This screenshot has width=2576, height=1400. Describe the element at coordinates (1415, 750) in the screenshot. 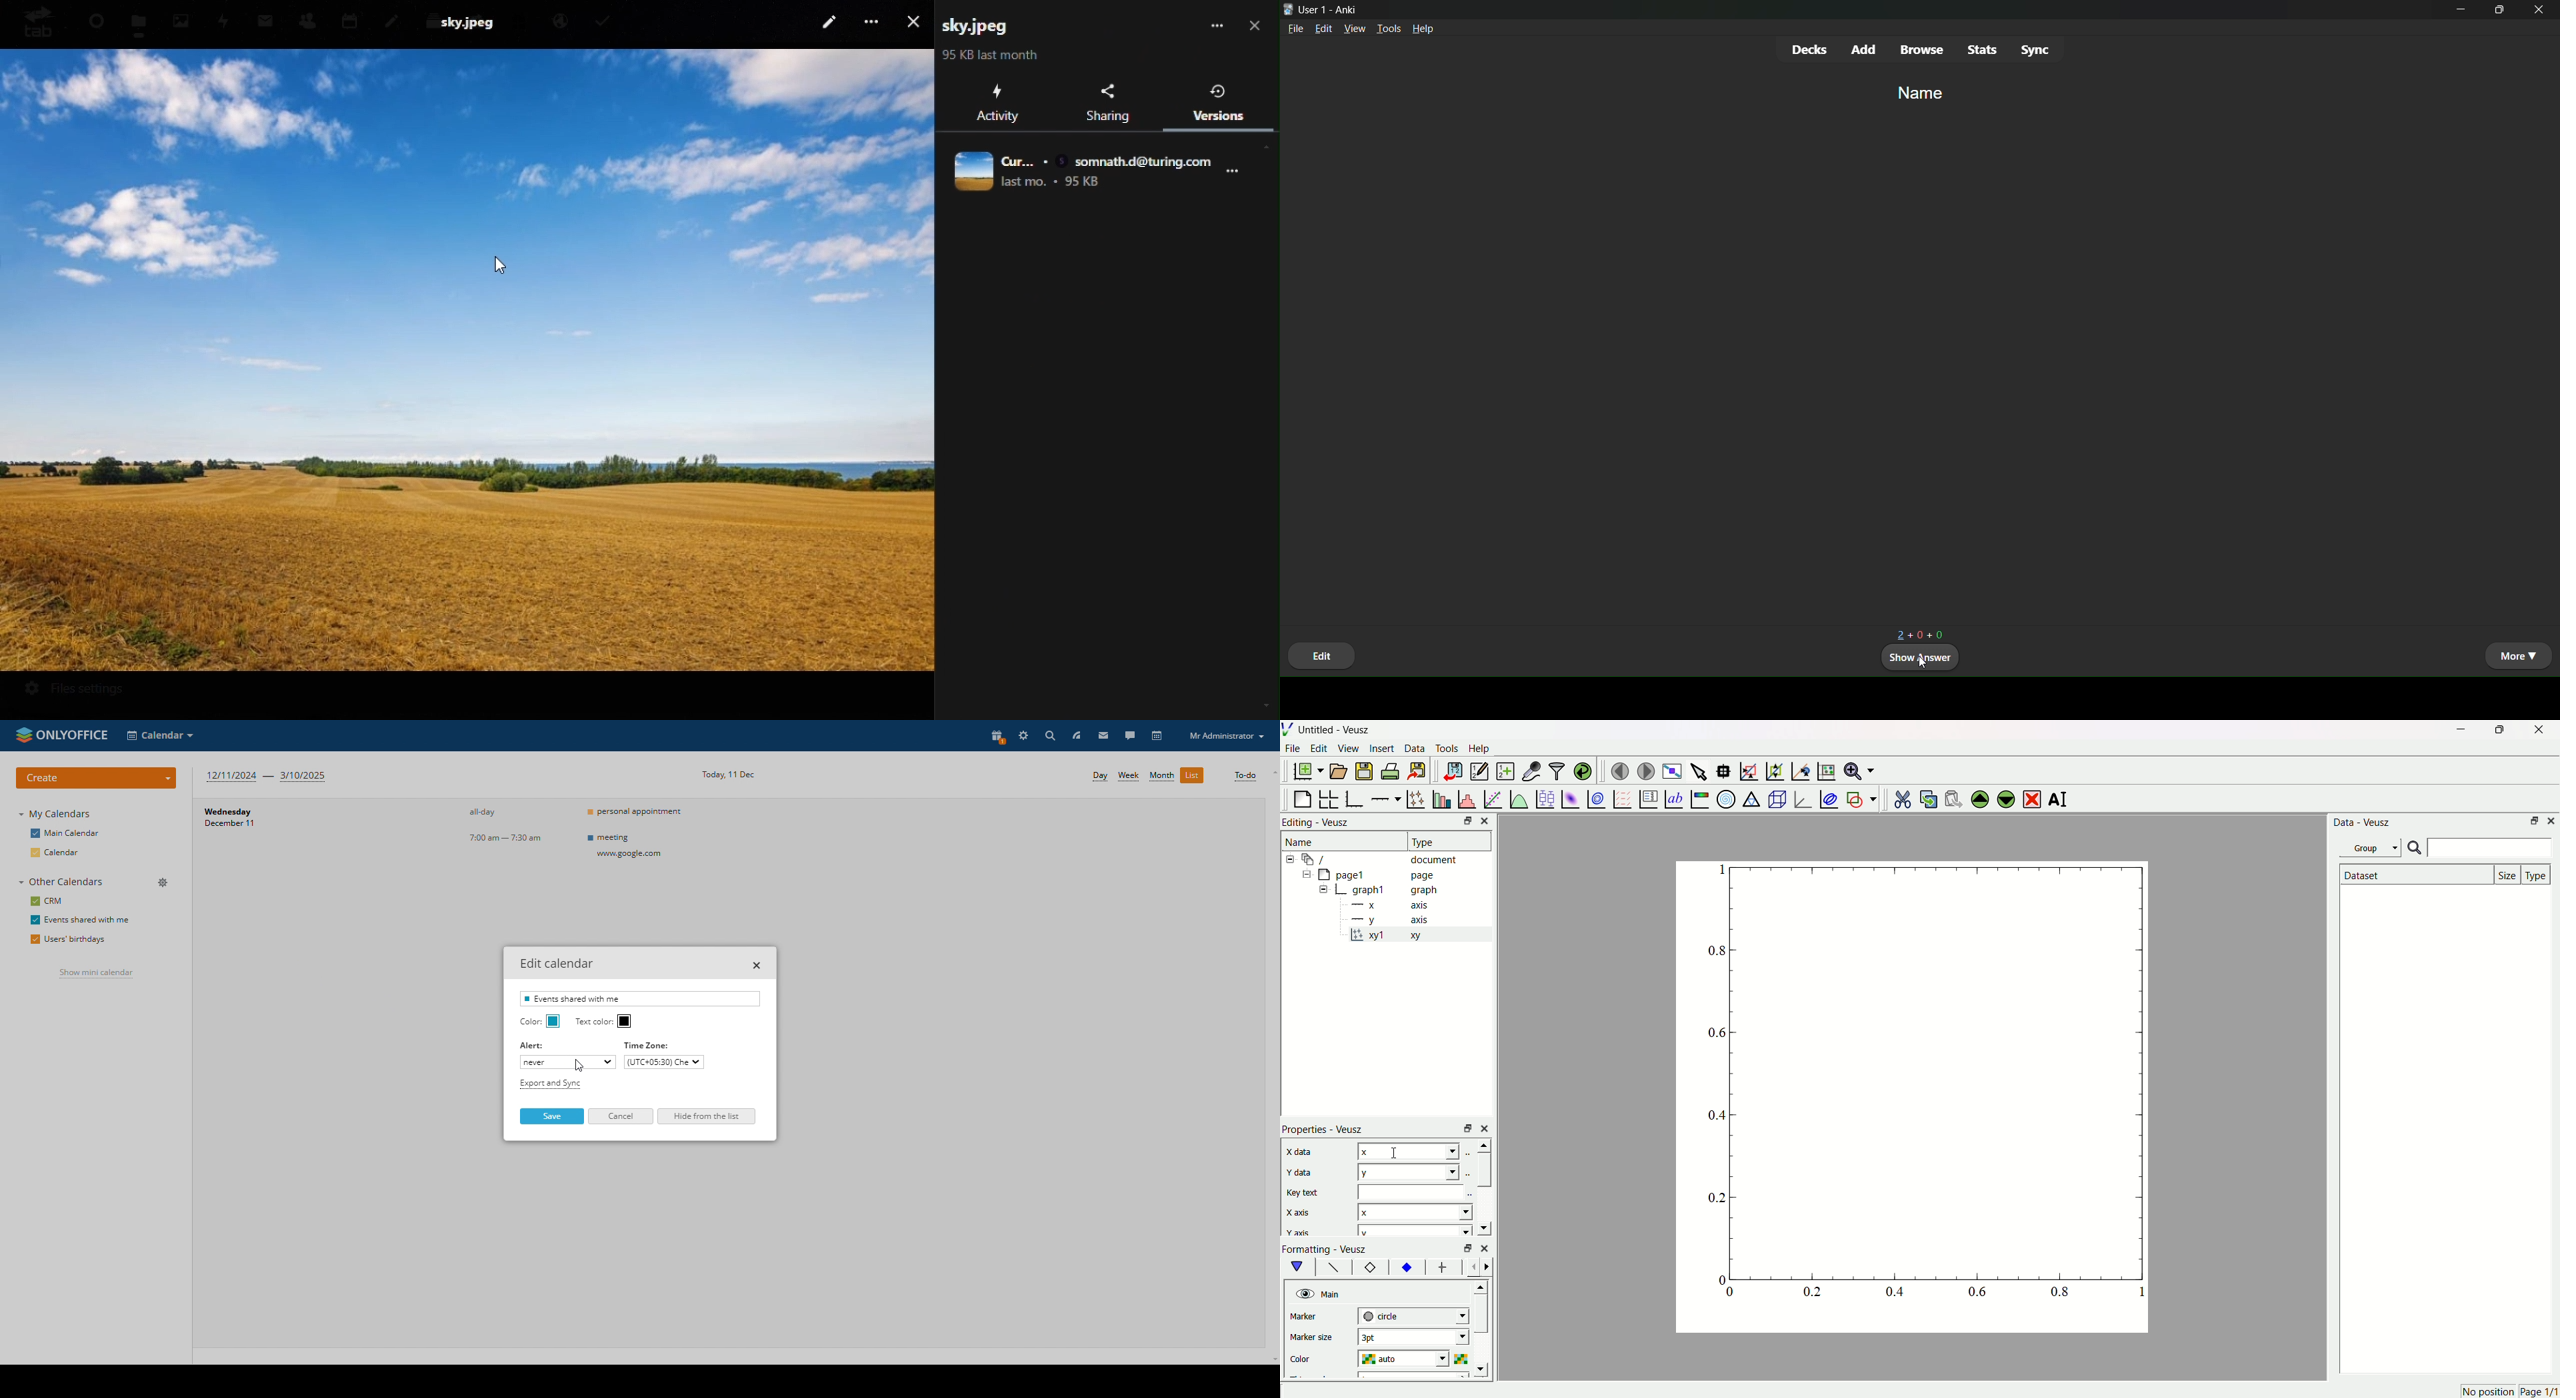

I see `Data` at that location.